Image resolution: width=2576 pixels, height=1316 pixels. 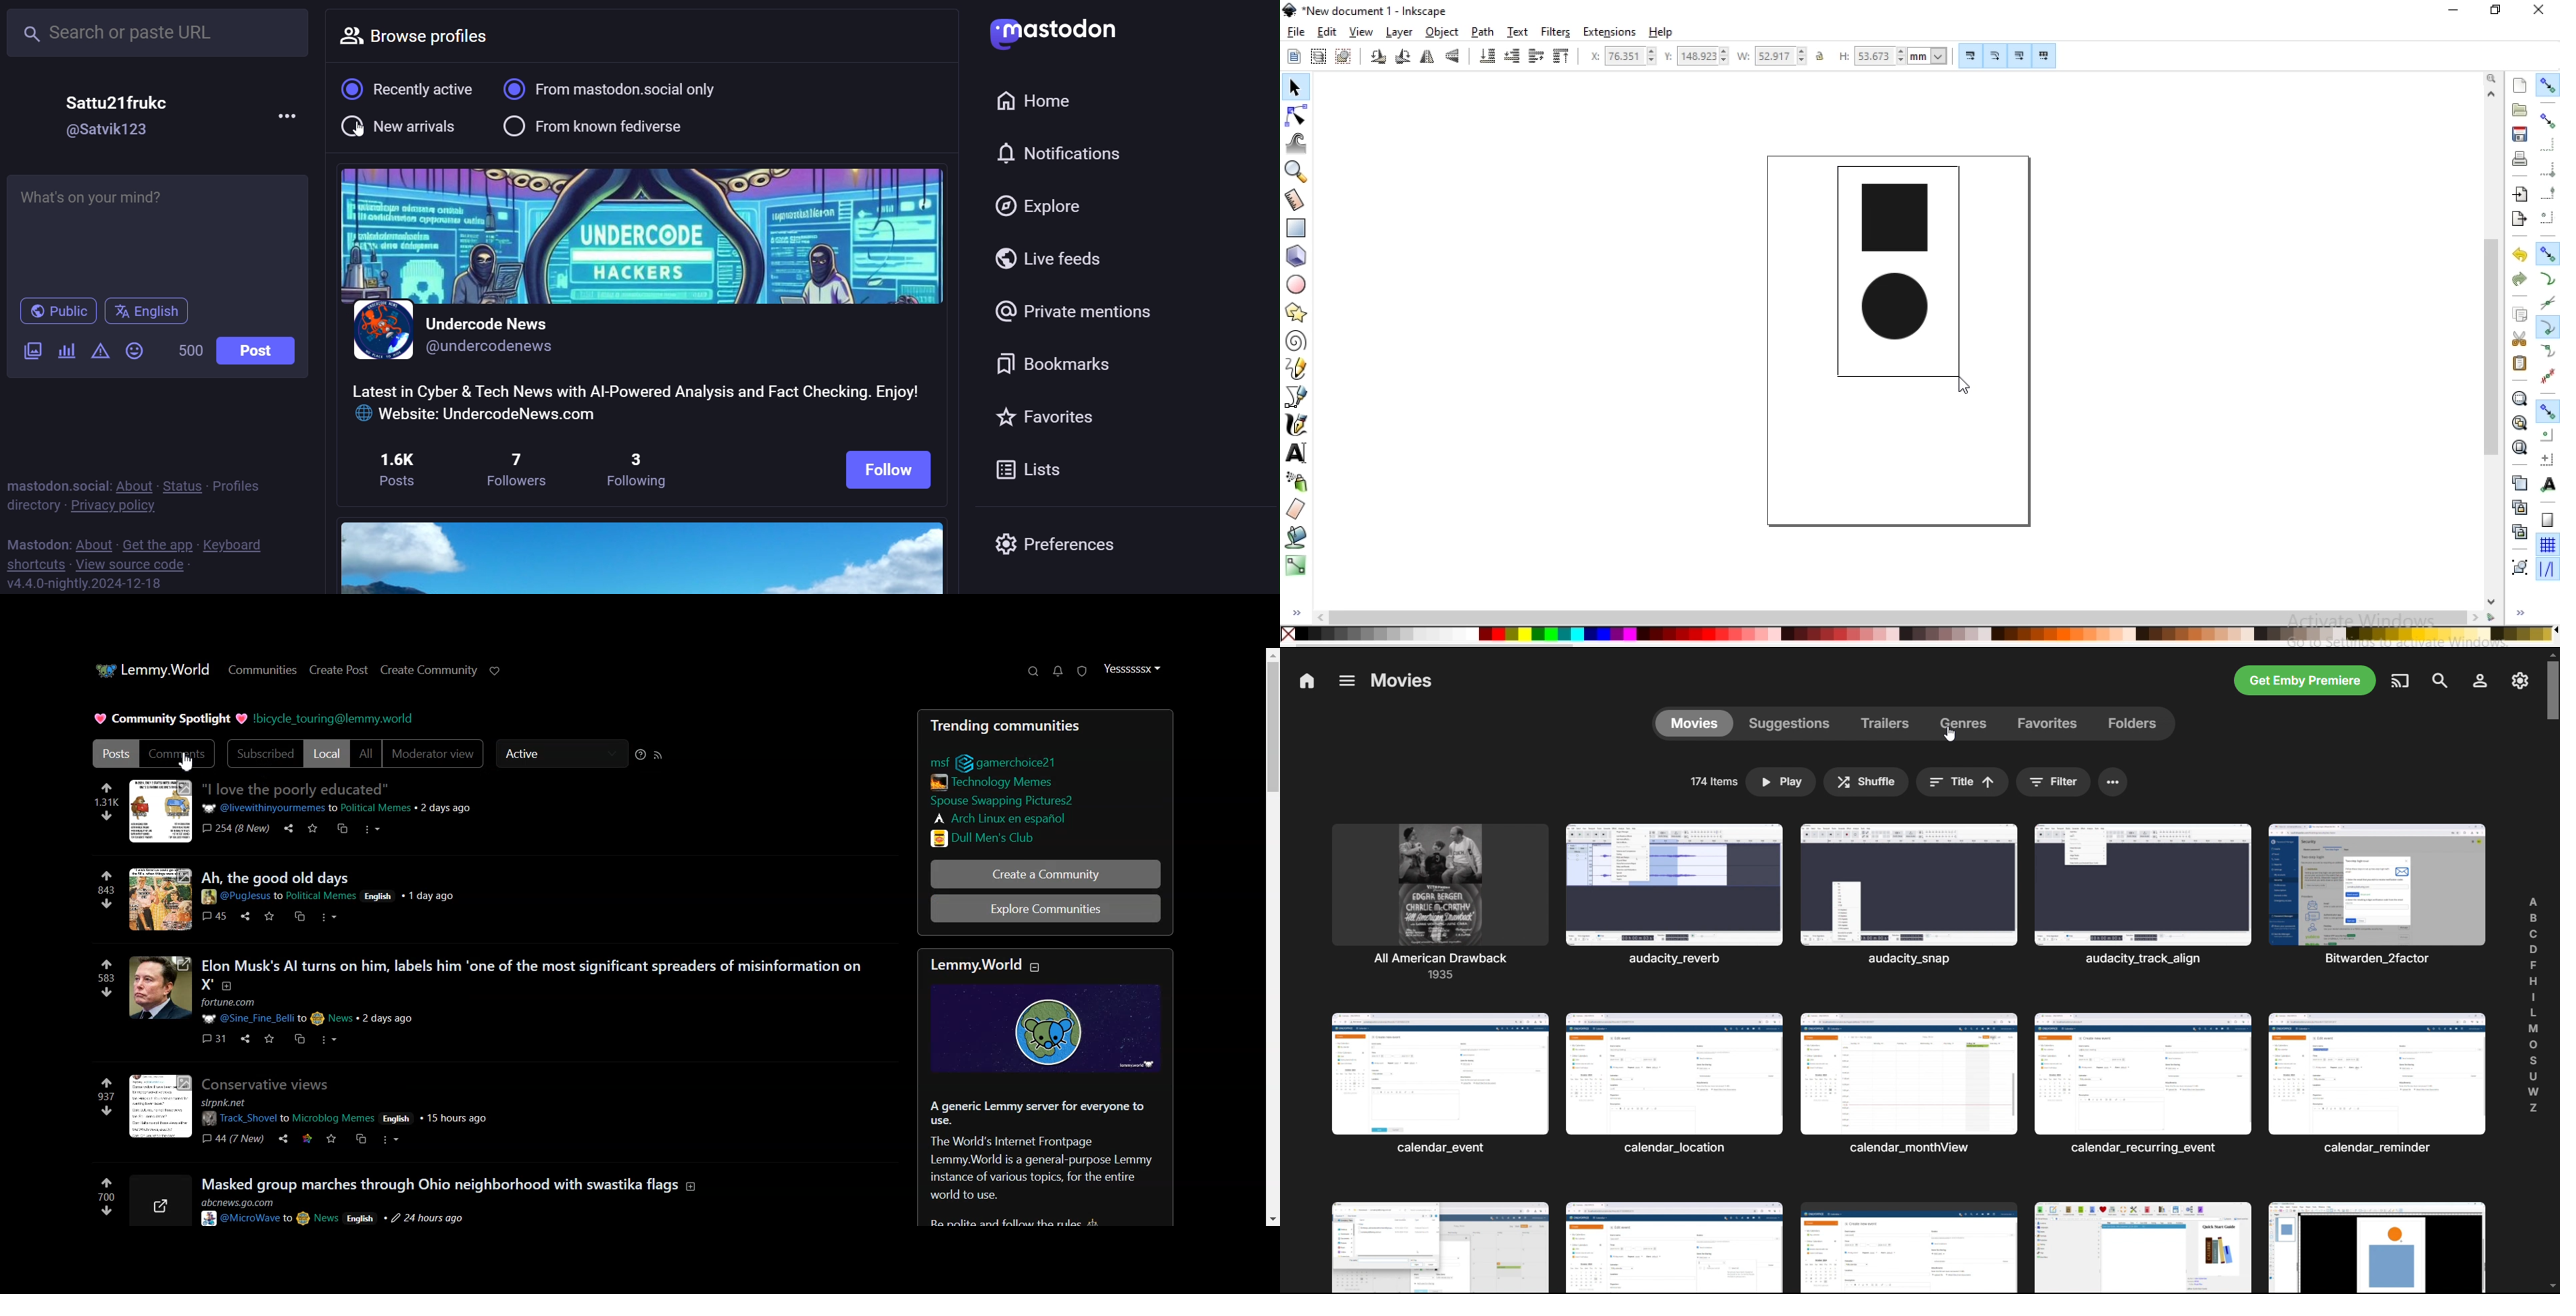 I want to click on create a new document, so click(x=2521, y=85).